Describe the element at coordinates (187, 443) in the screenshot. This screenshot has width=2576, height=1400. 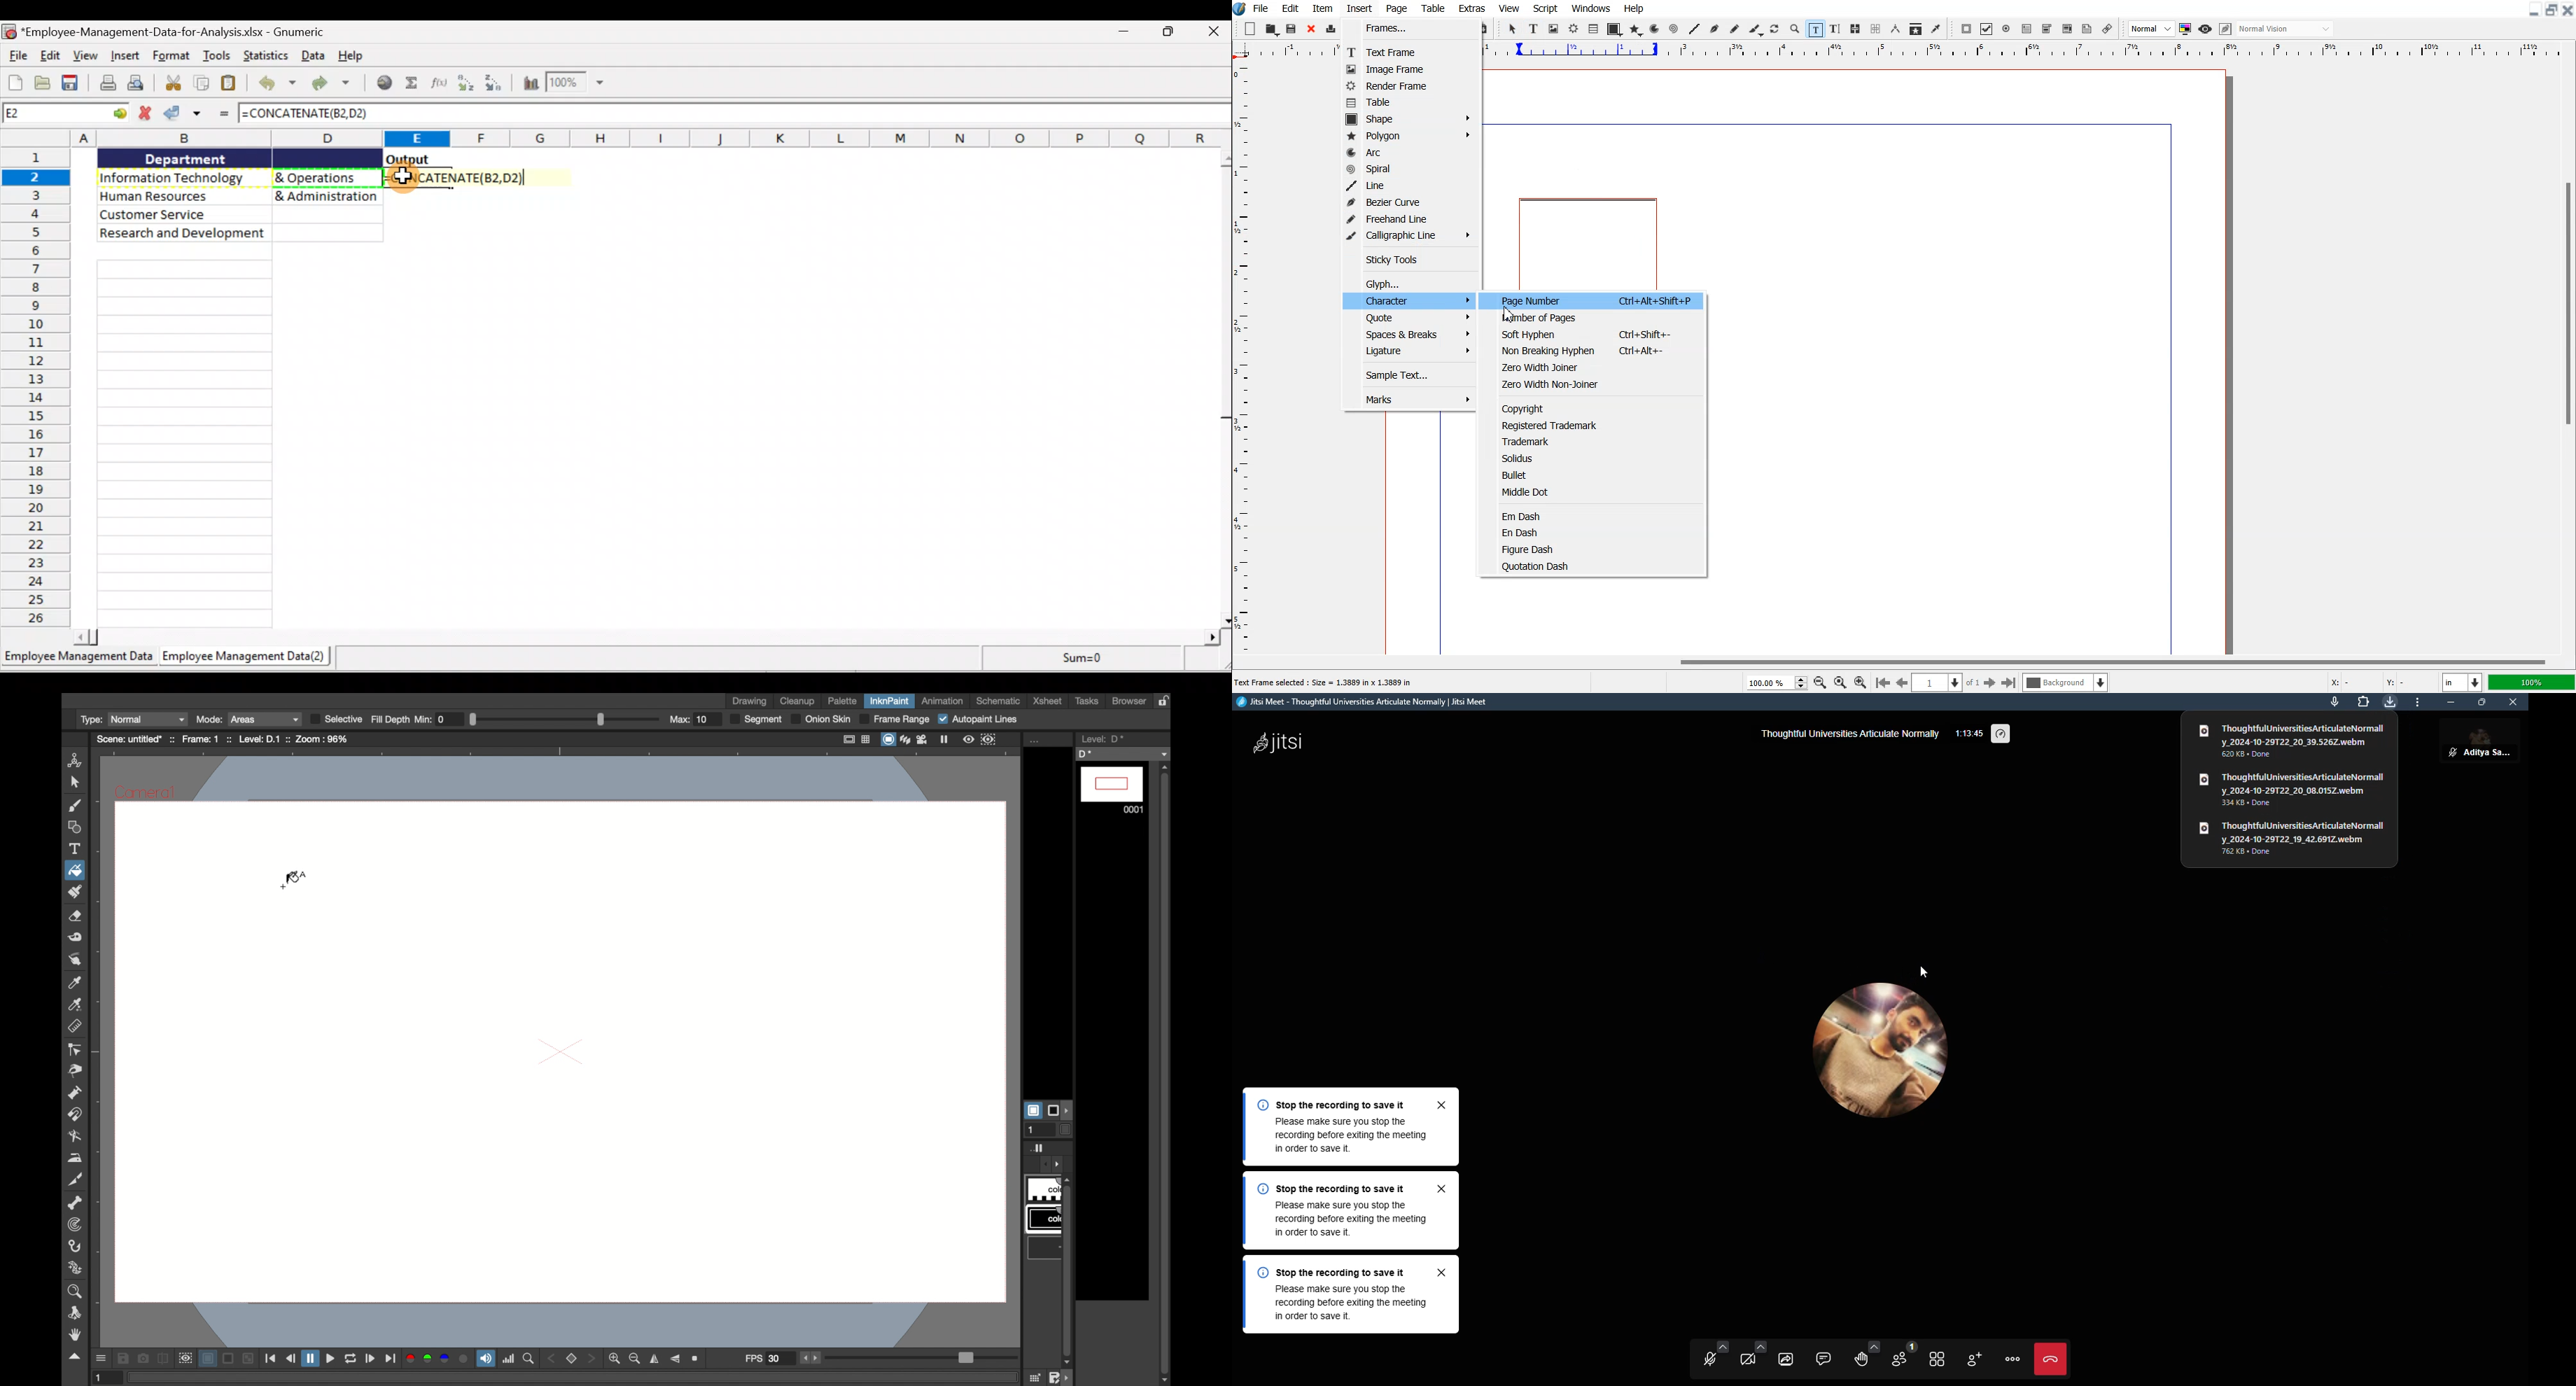
I see `column` at that location.